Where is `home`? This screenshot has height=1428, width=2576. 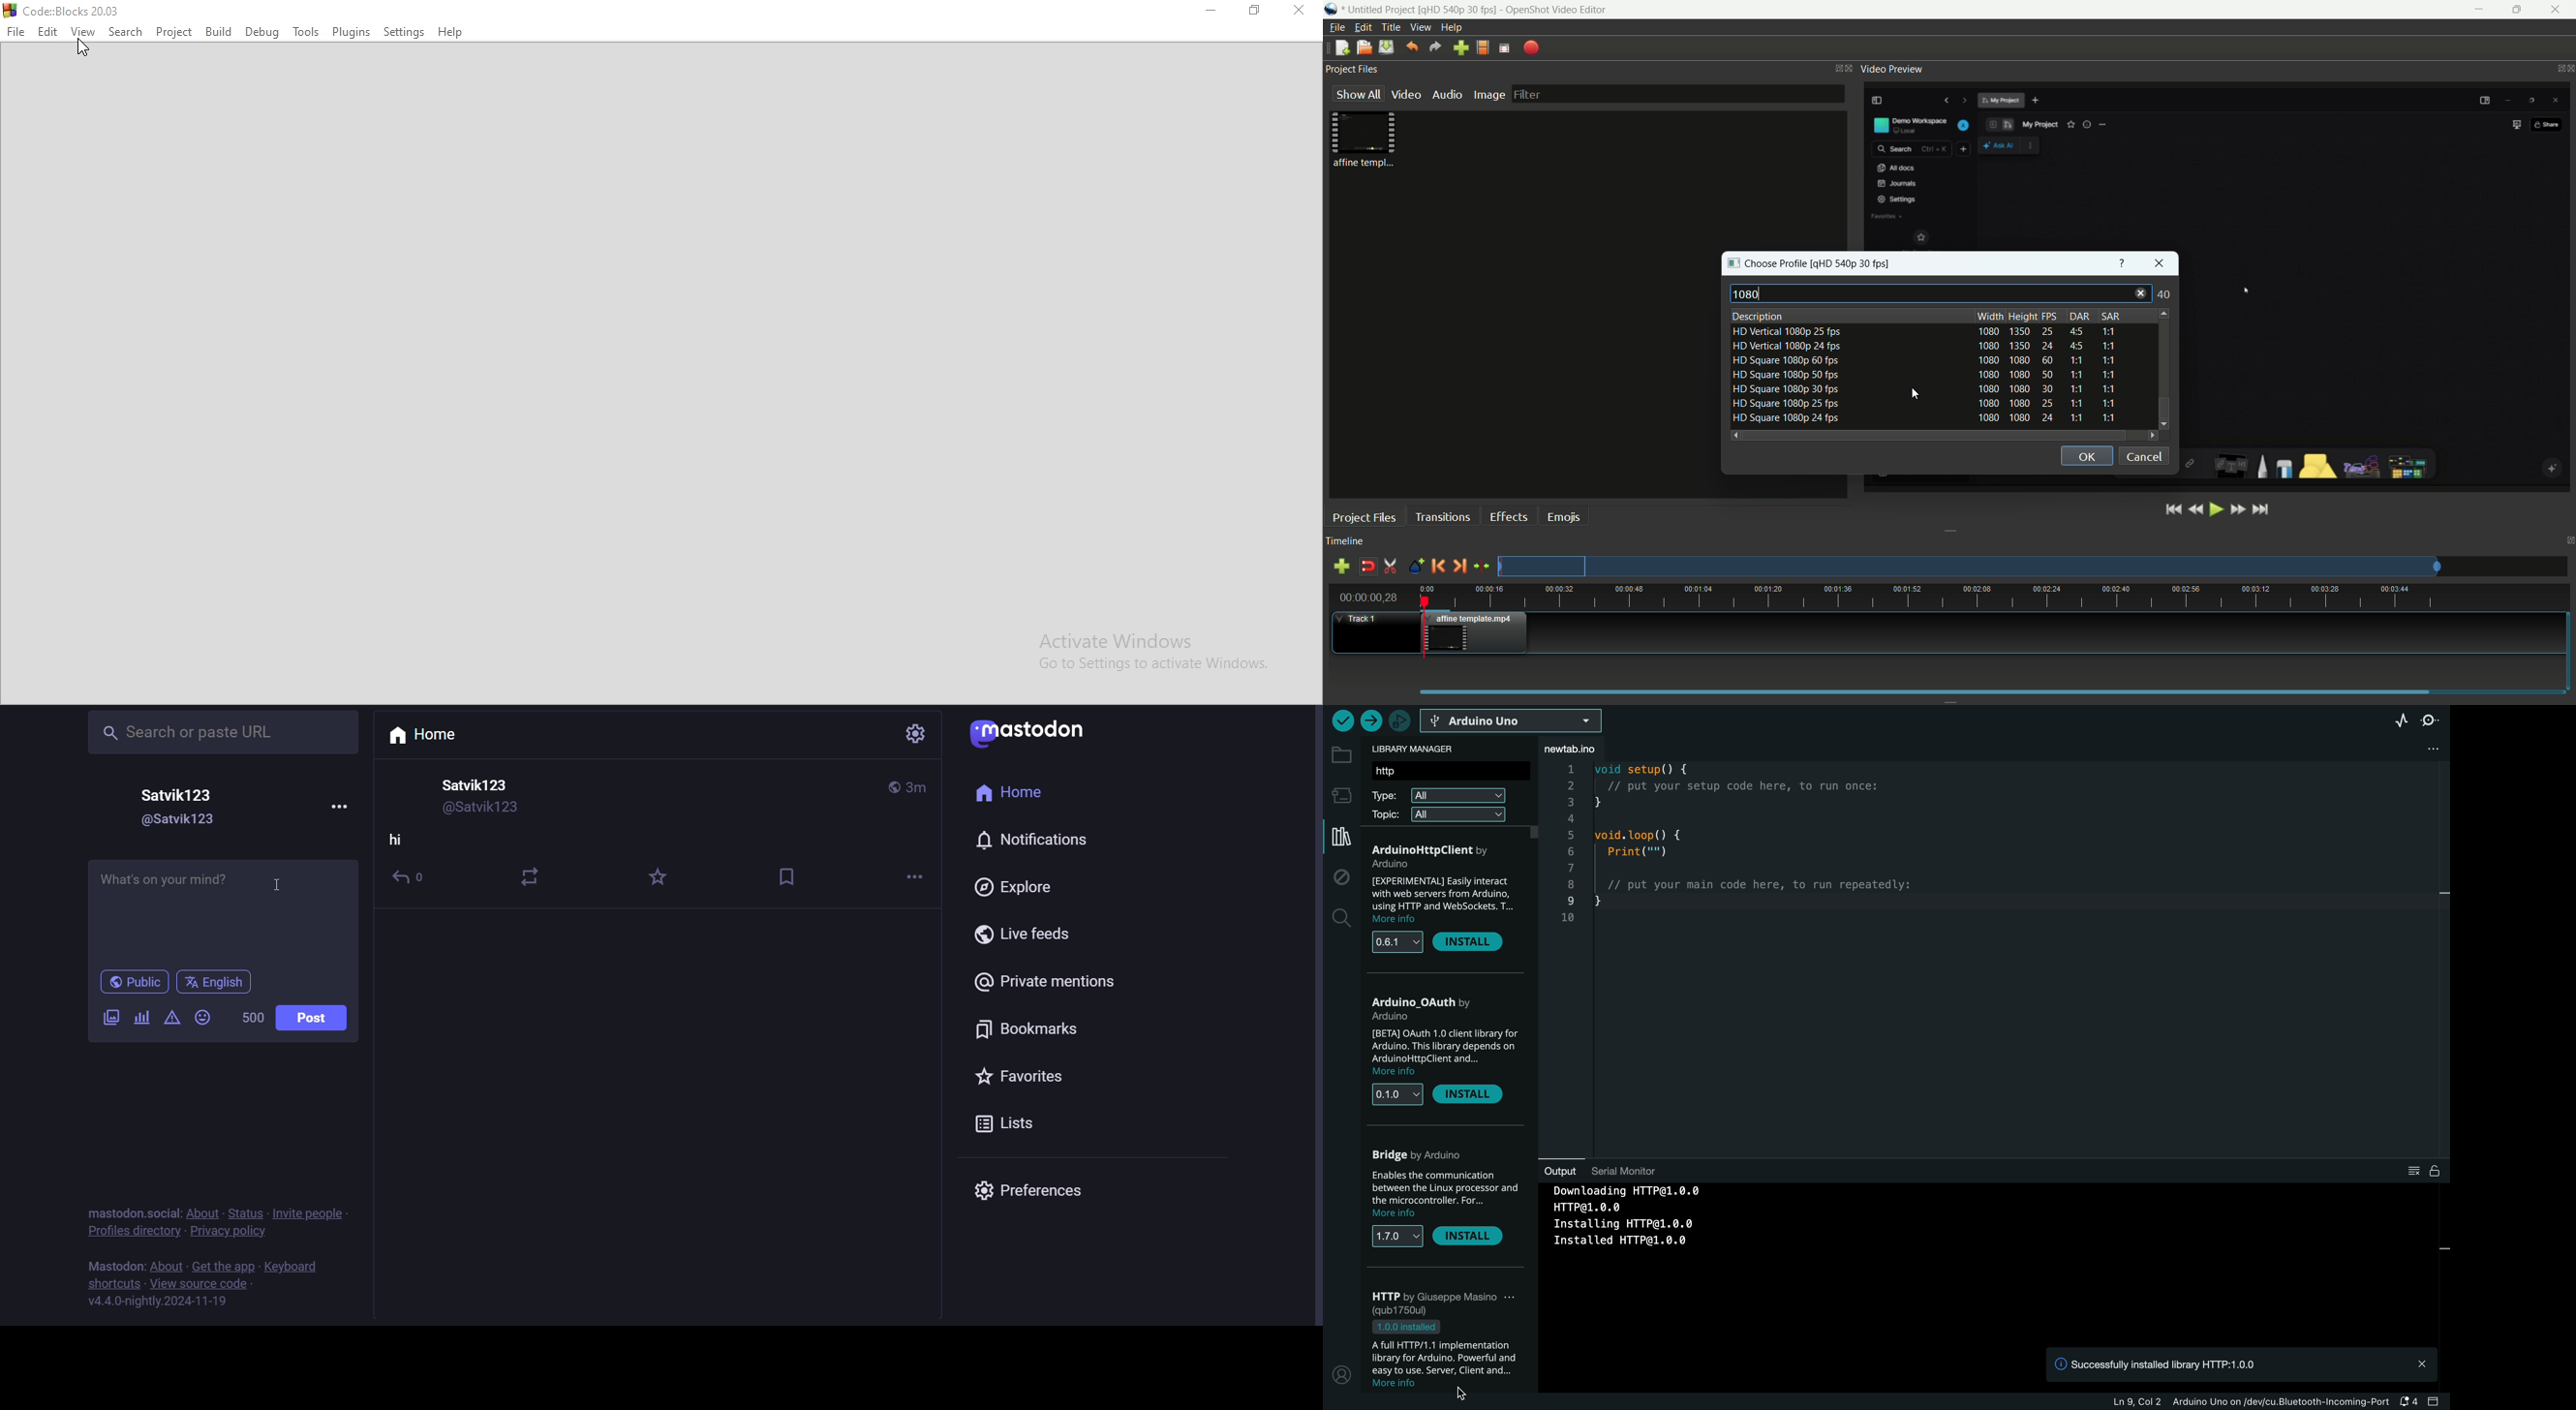 home is located at coordinates (431, 734).